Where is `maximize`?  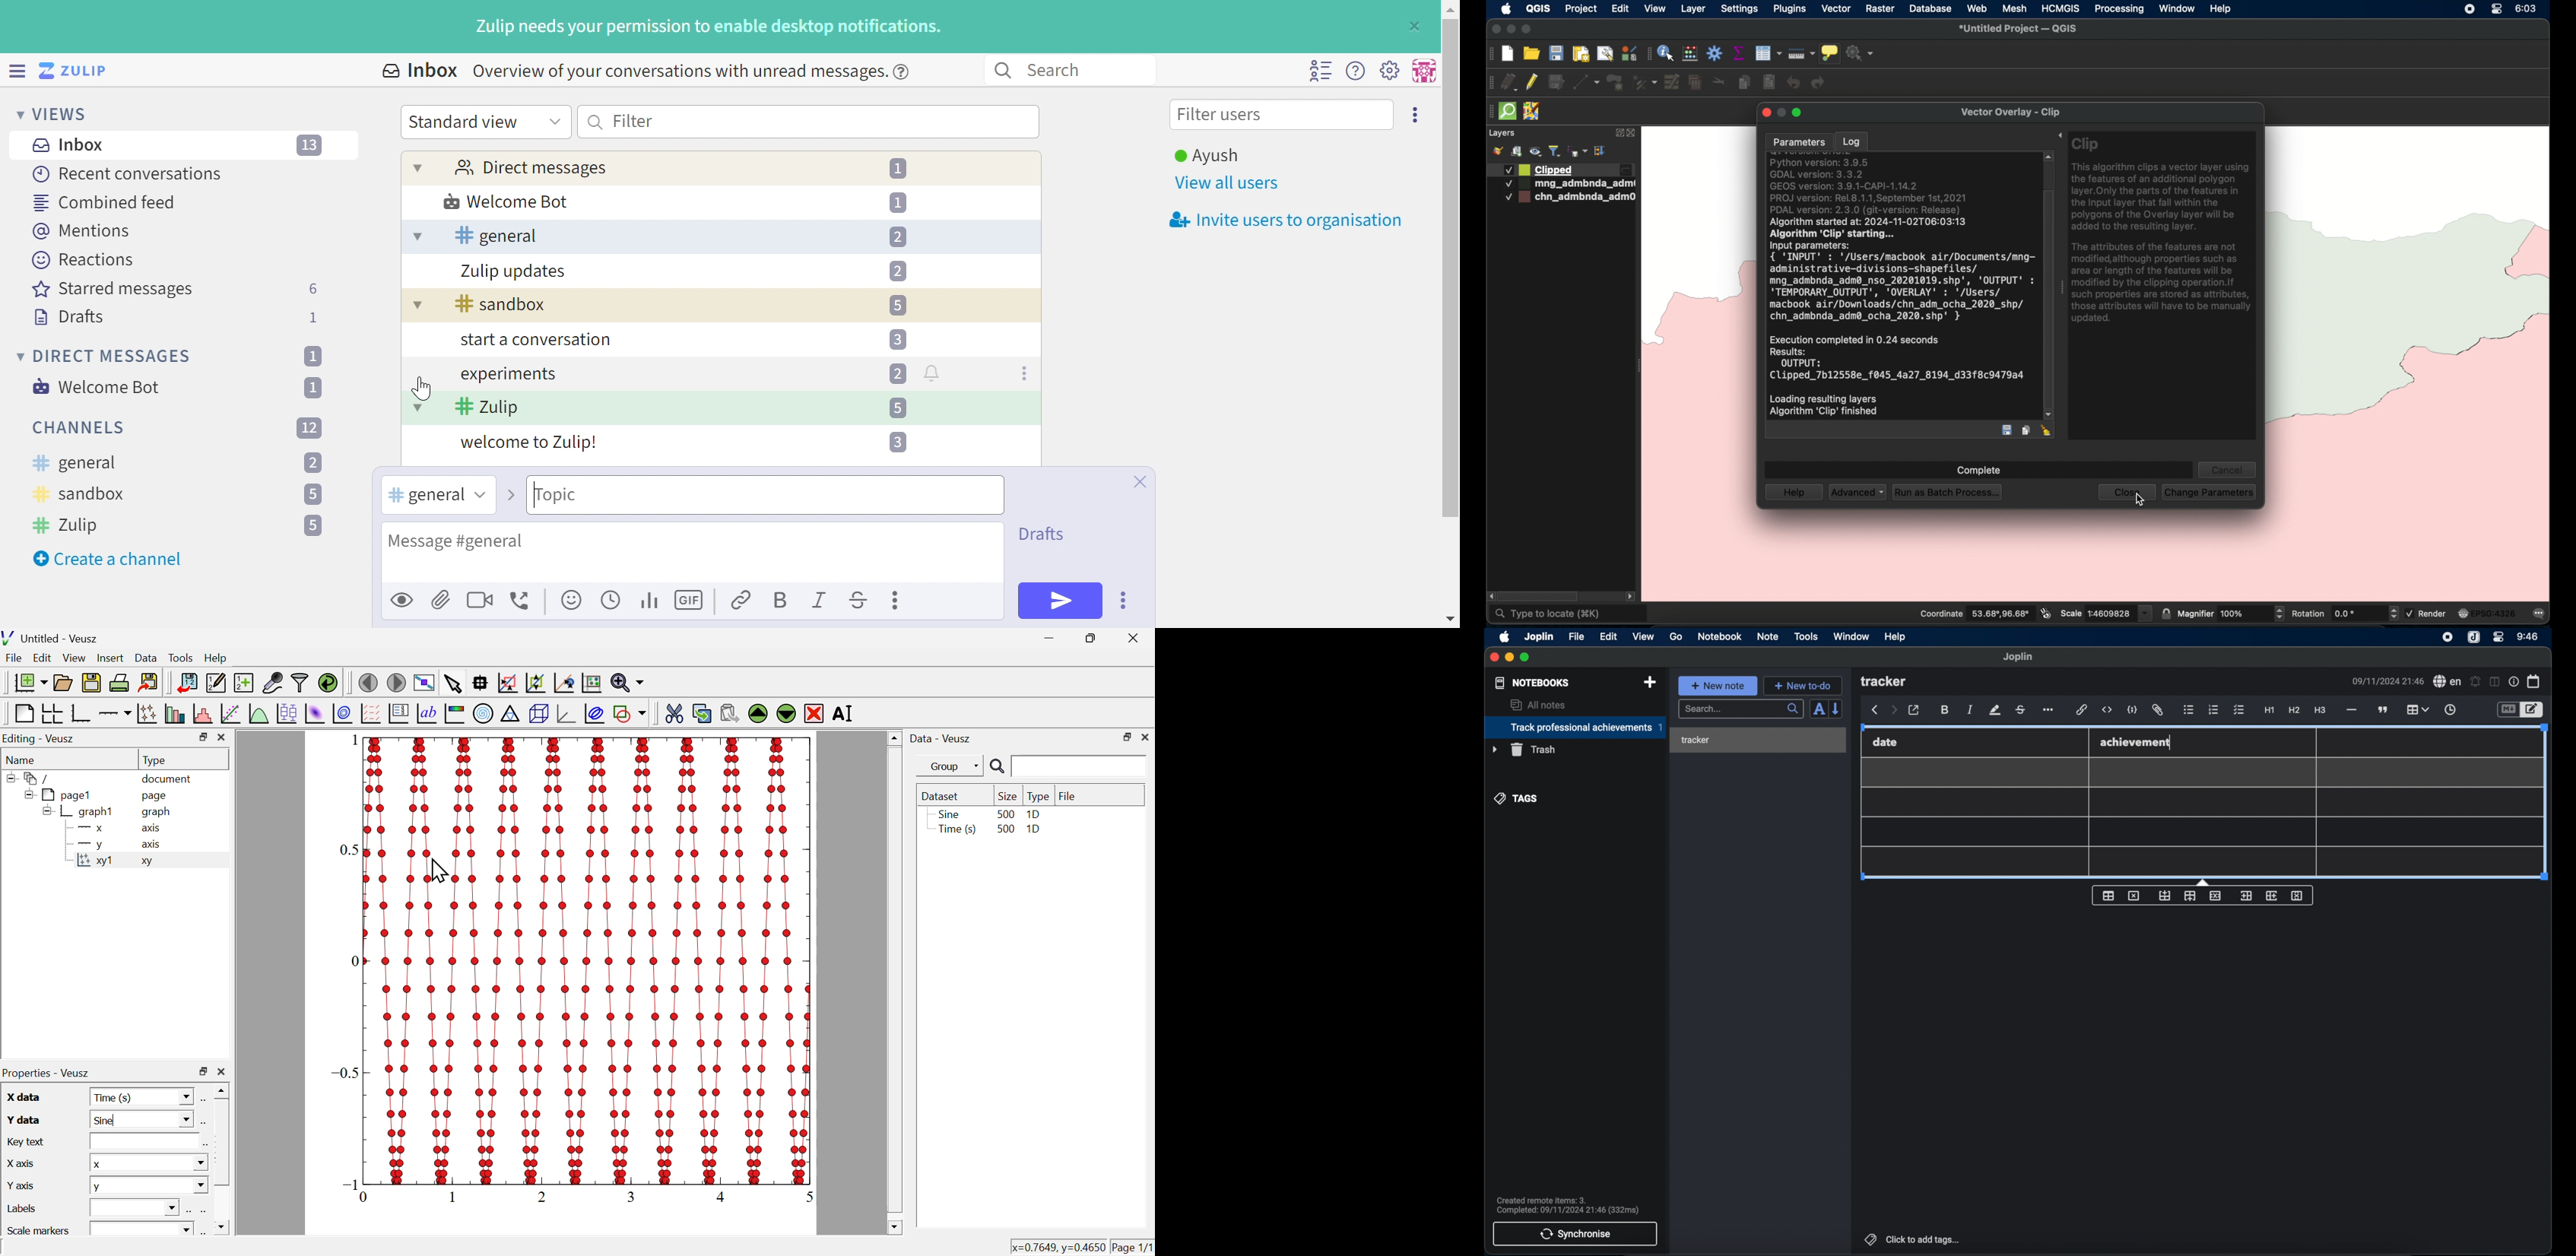
maximize is located at coordinates (1526, 30).